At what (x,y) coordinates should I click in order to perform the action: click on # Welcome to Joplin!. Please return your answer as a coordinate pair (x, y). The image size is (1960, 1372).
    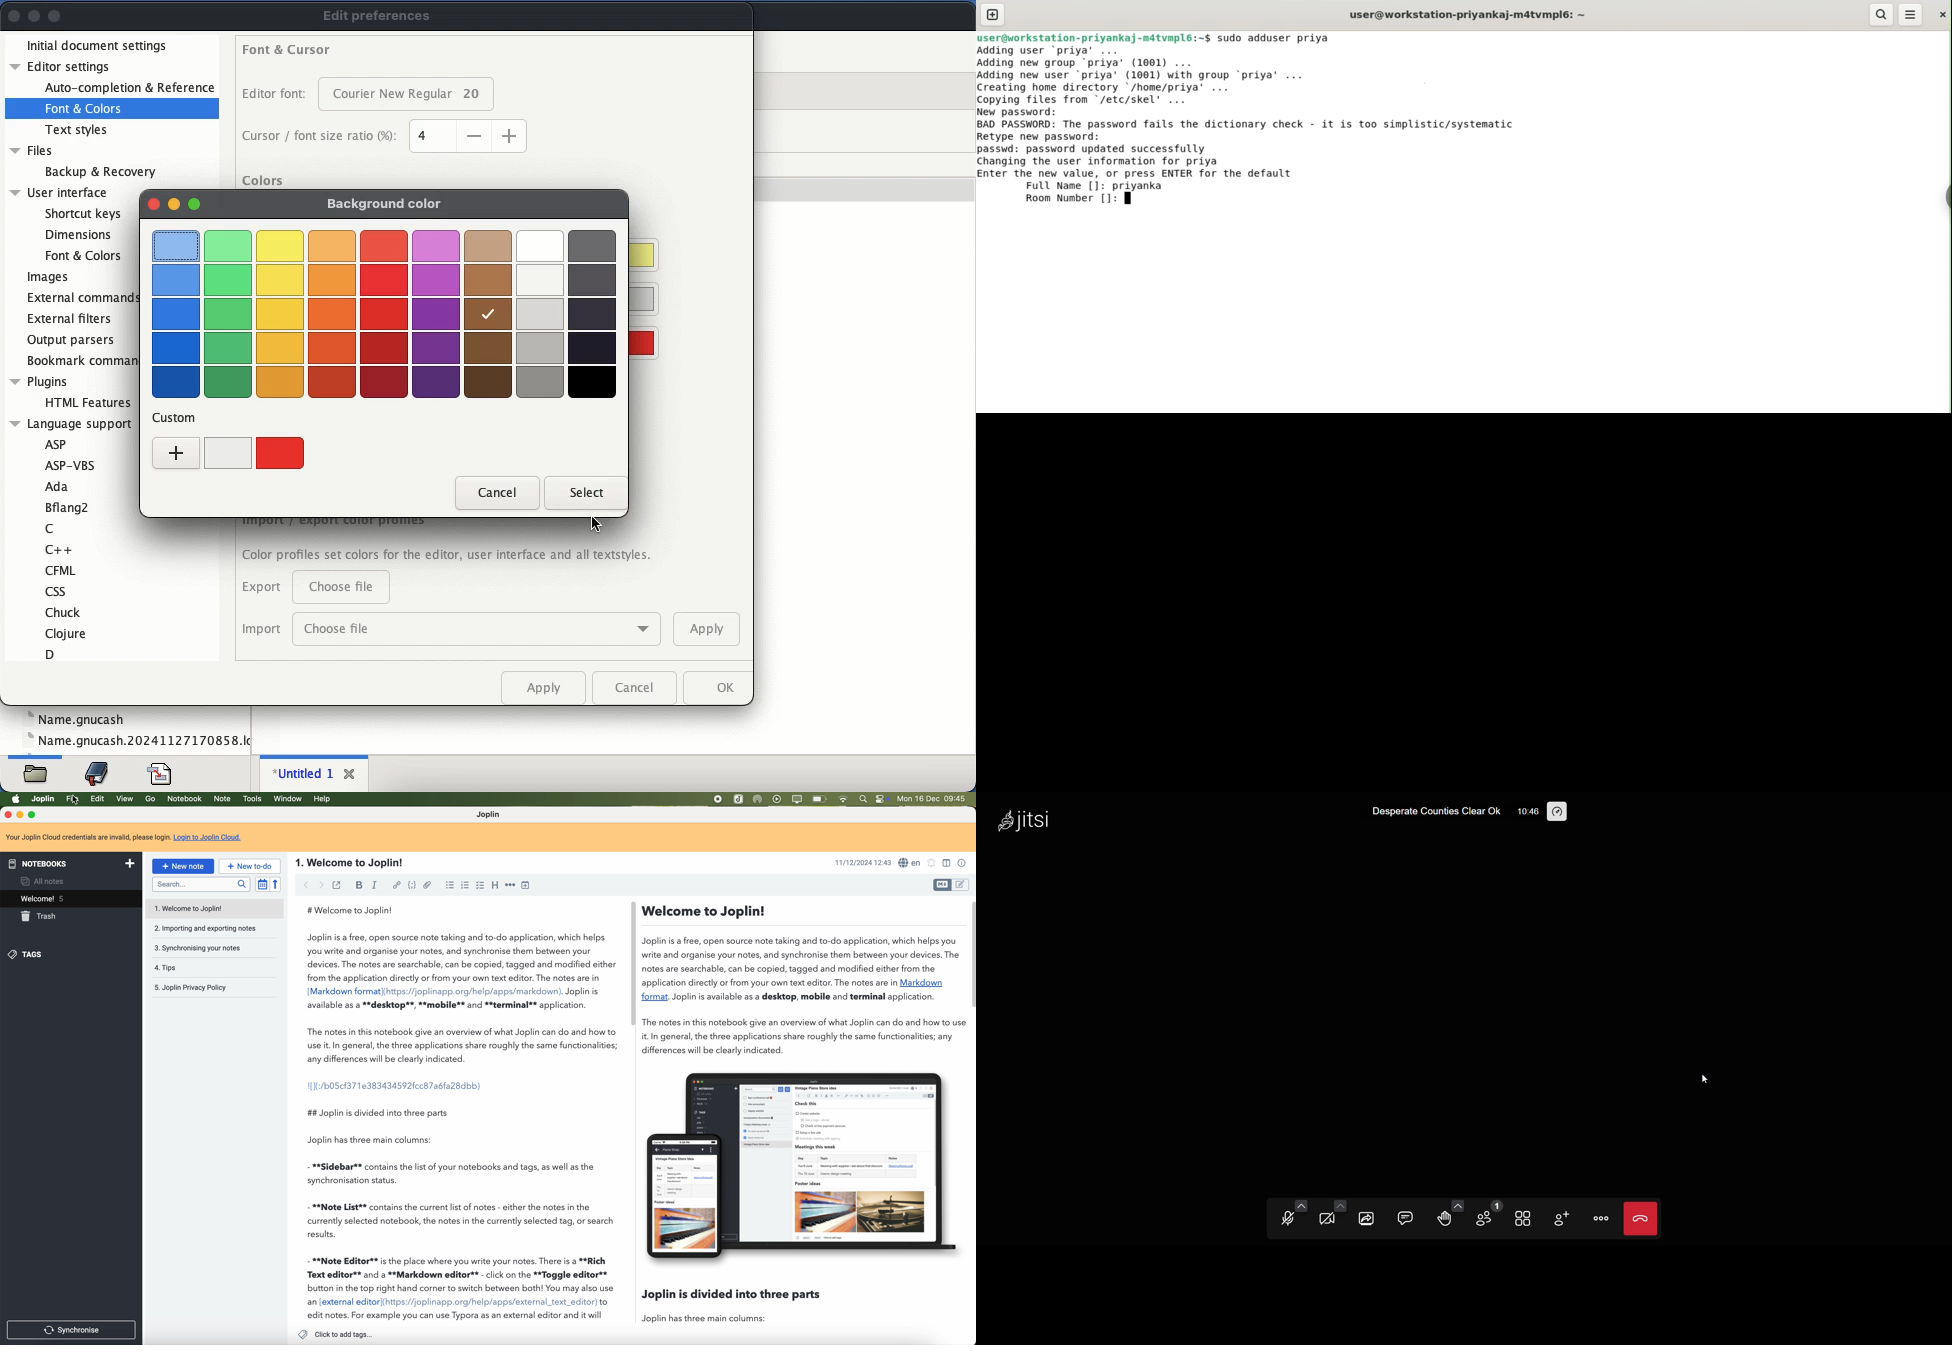
    Looking at the image, I should click on (354, 910).